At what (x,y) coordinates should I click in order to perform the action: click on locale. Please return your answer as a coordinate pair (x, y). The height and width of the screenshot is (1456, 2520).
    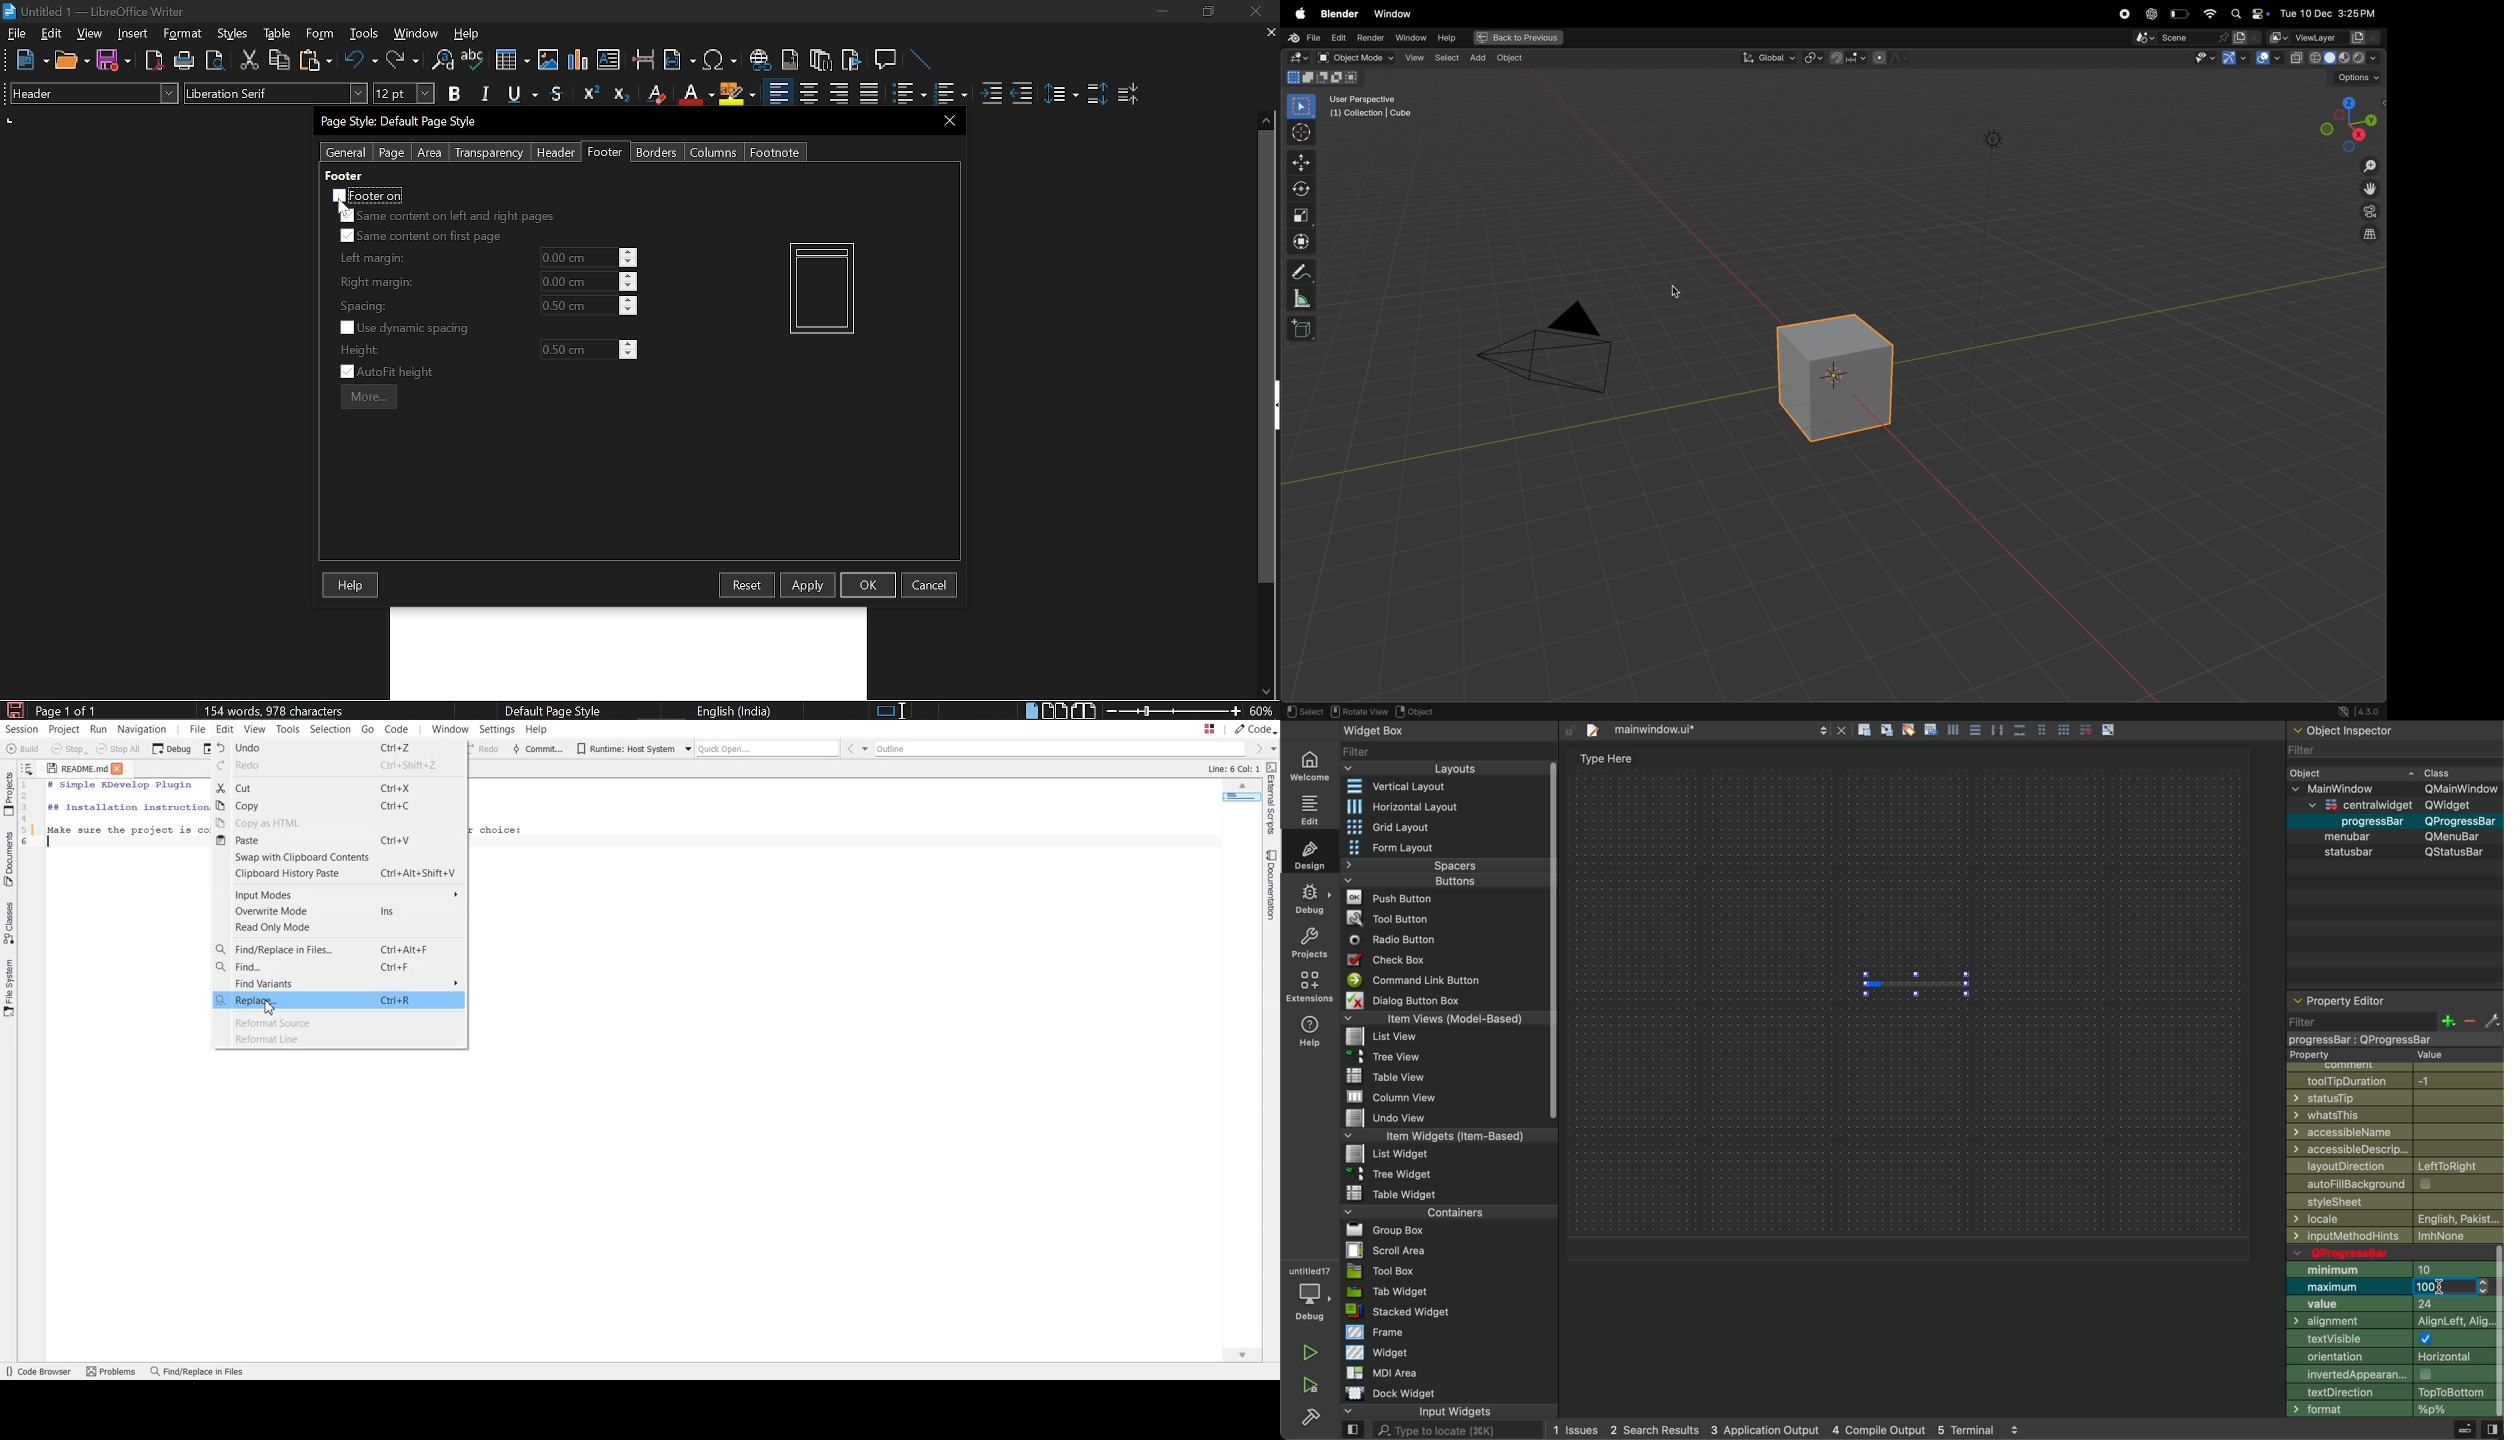
    Looking at the image, I should click on (2395, 1219).